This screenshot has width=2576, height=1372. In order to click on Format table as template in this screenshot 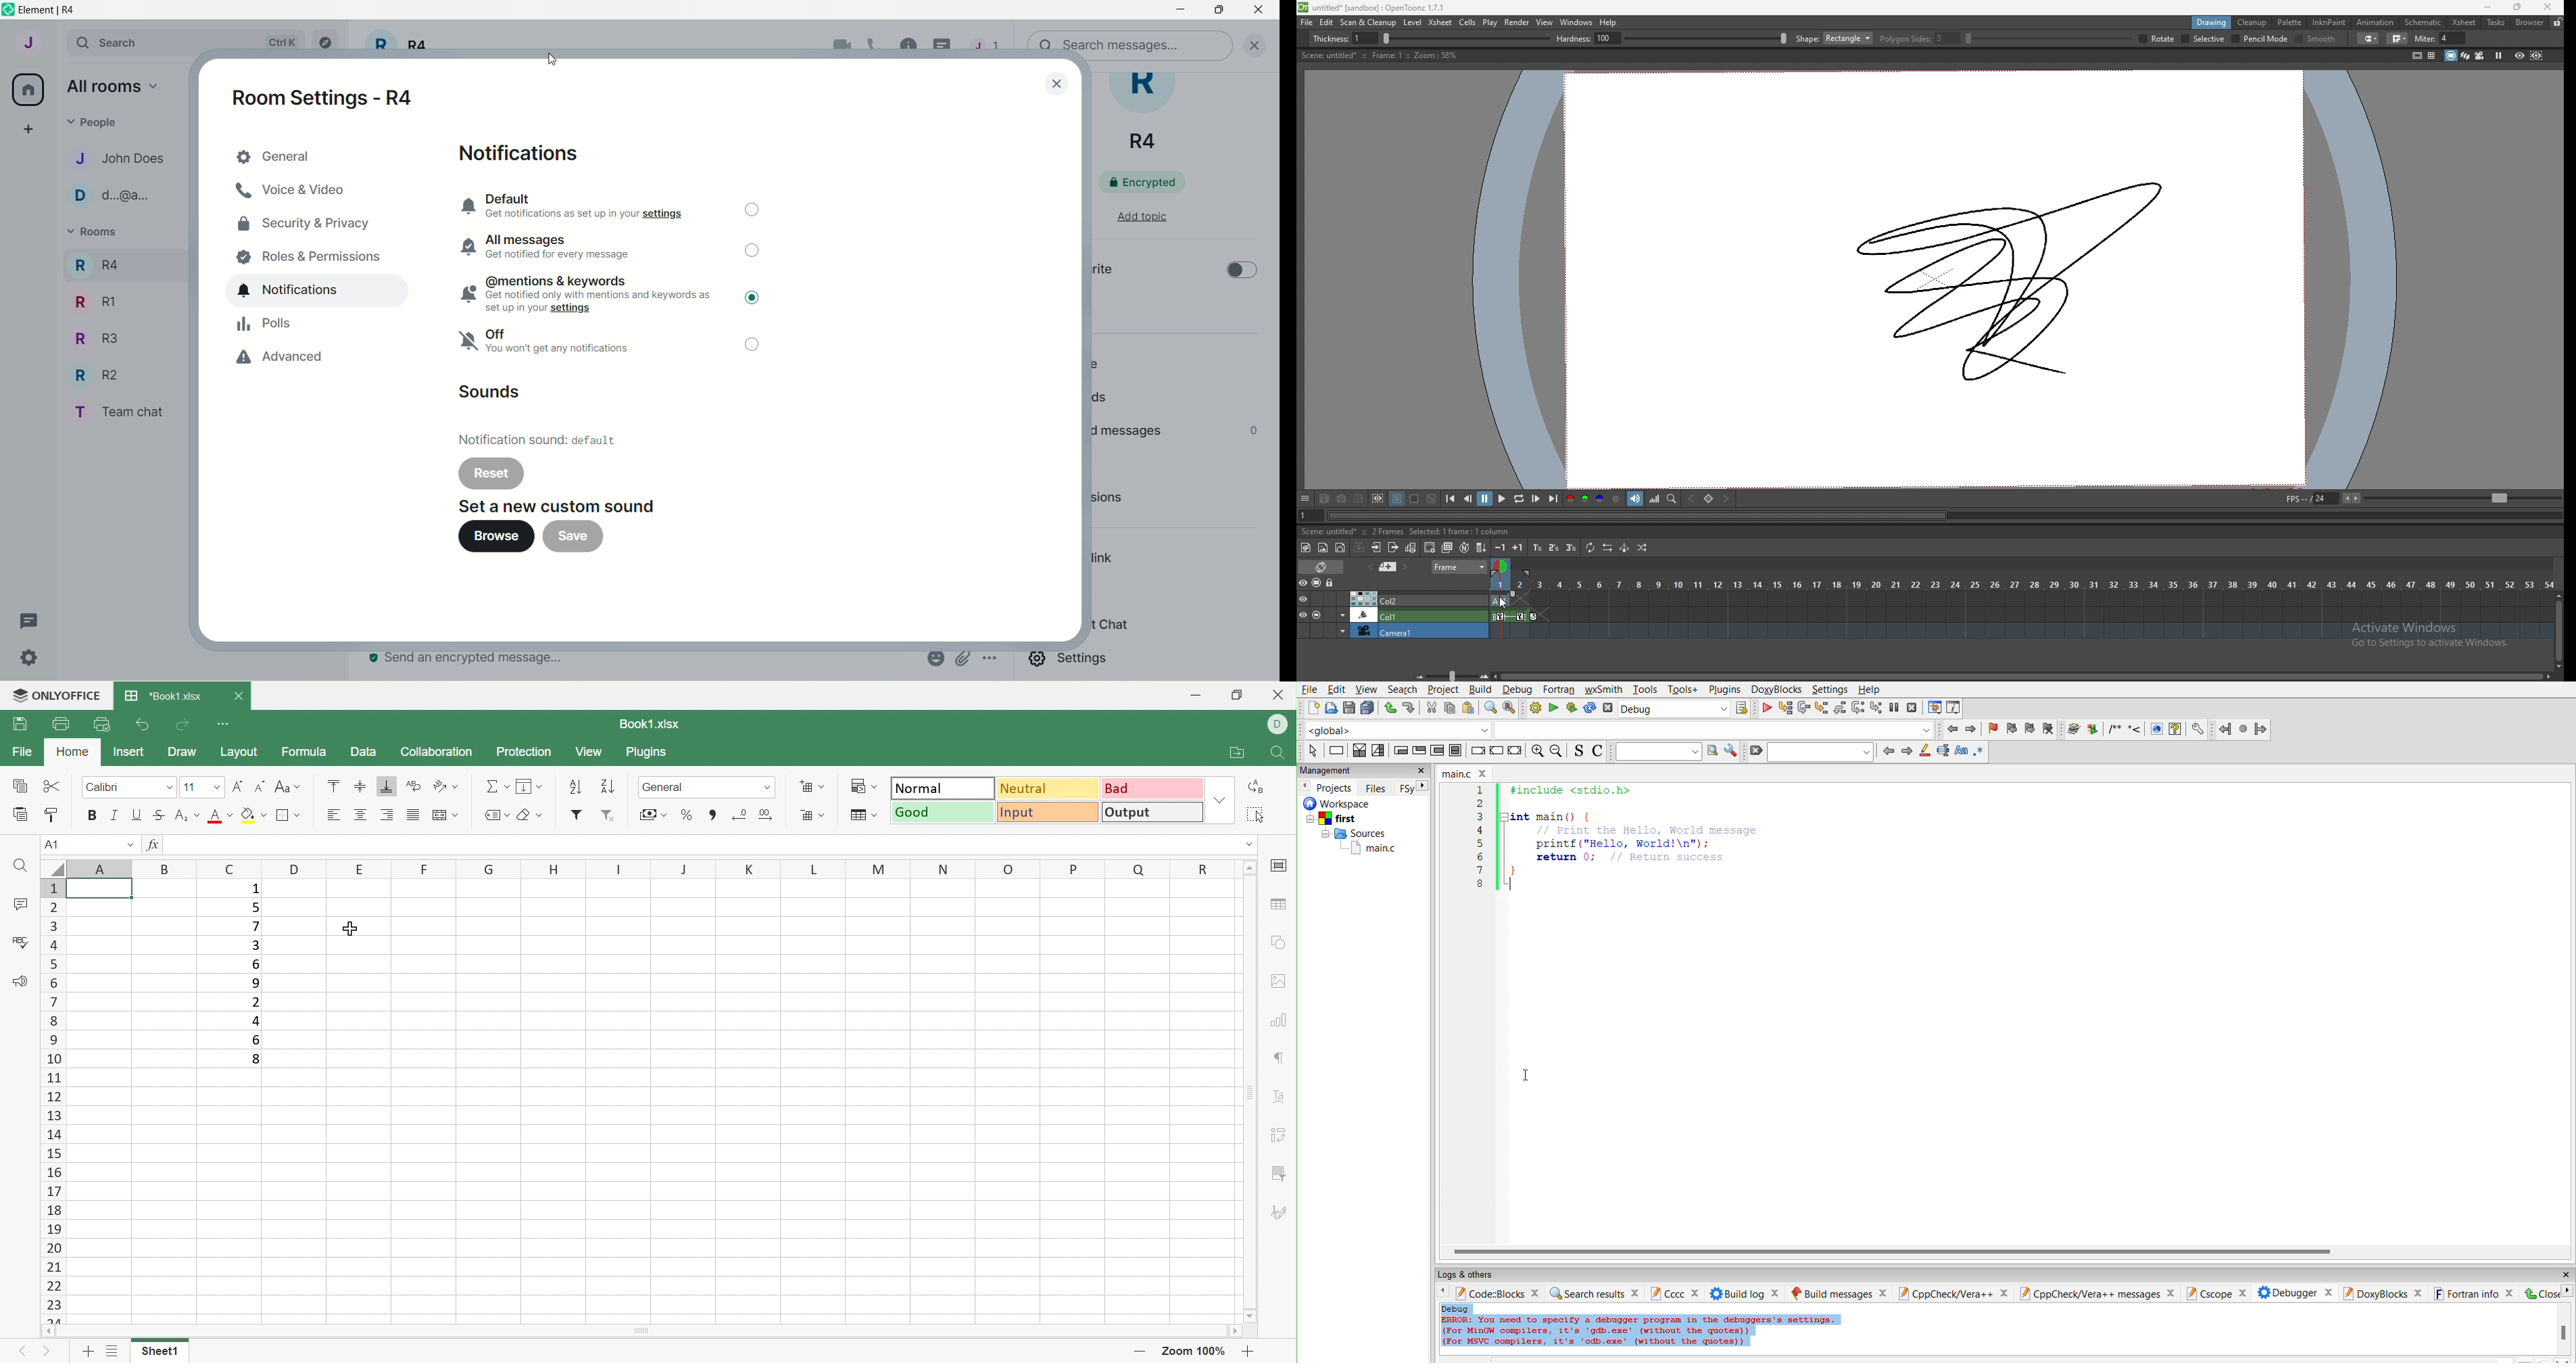, I will do `click(865, 814)`.